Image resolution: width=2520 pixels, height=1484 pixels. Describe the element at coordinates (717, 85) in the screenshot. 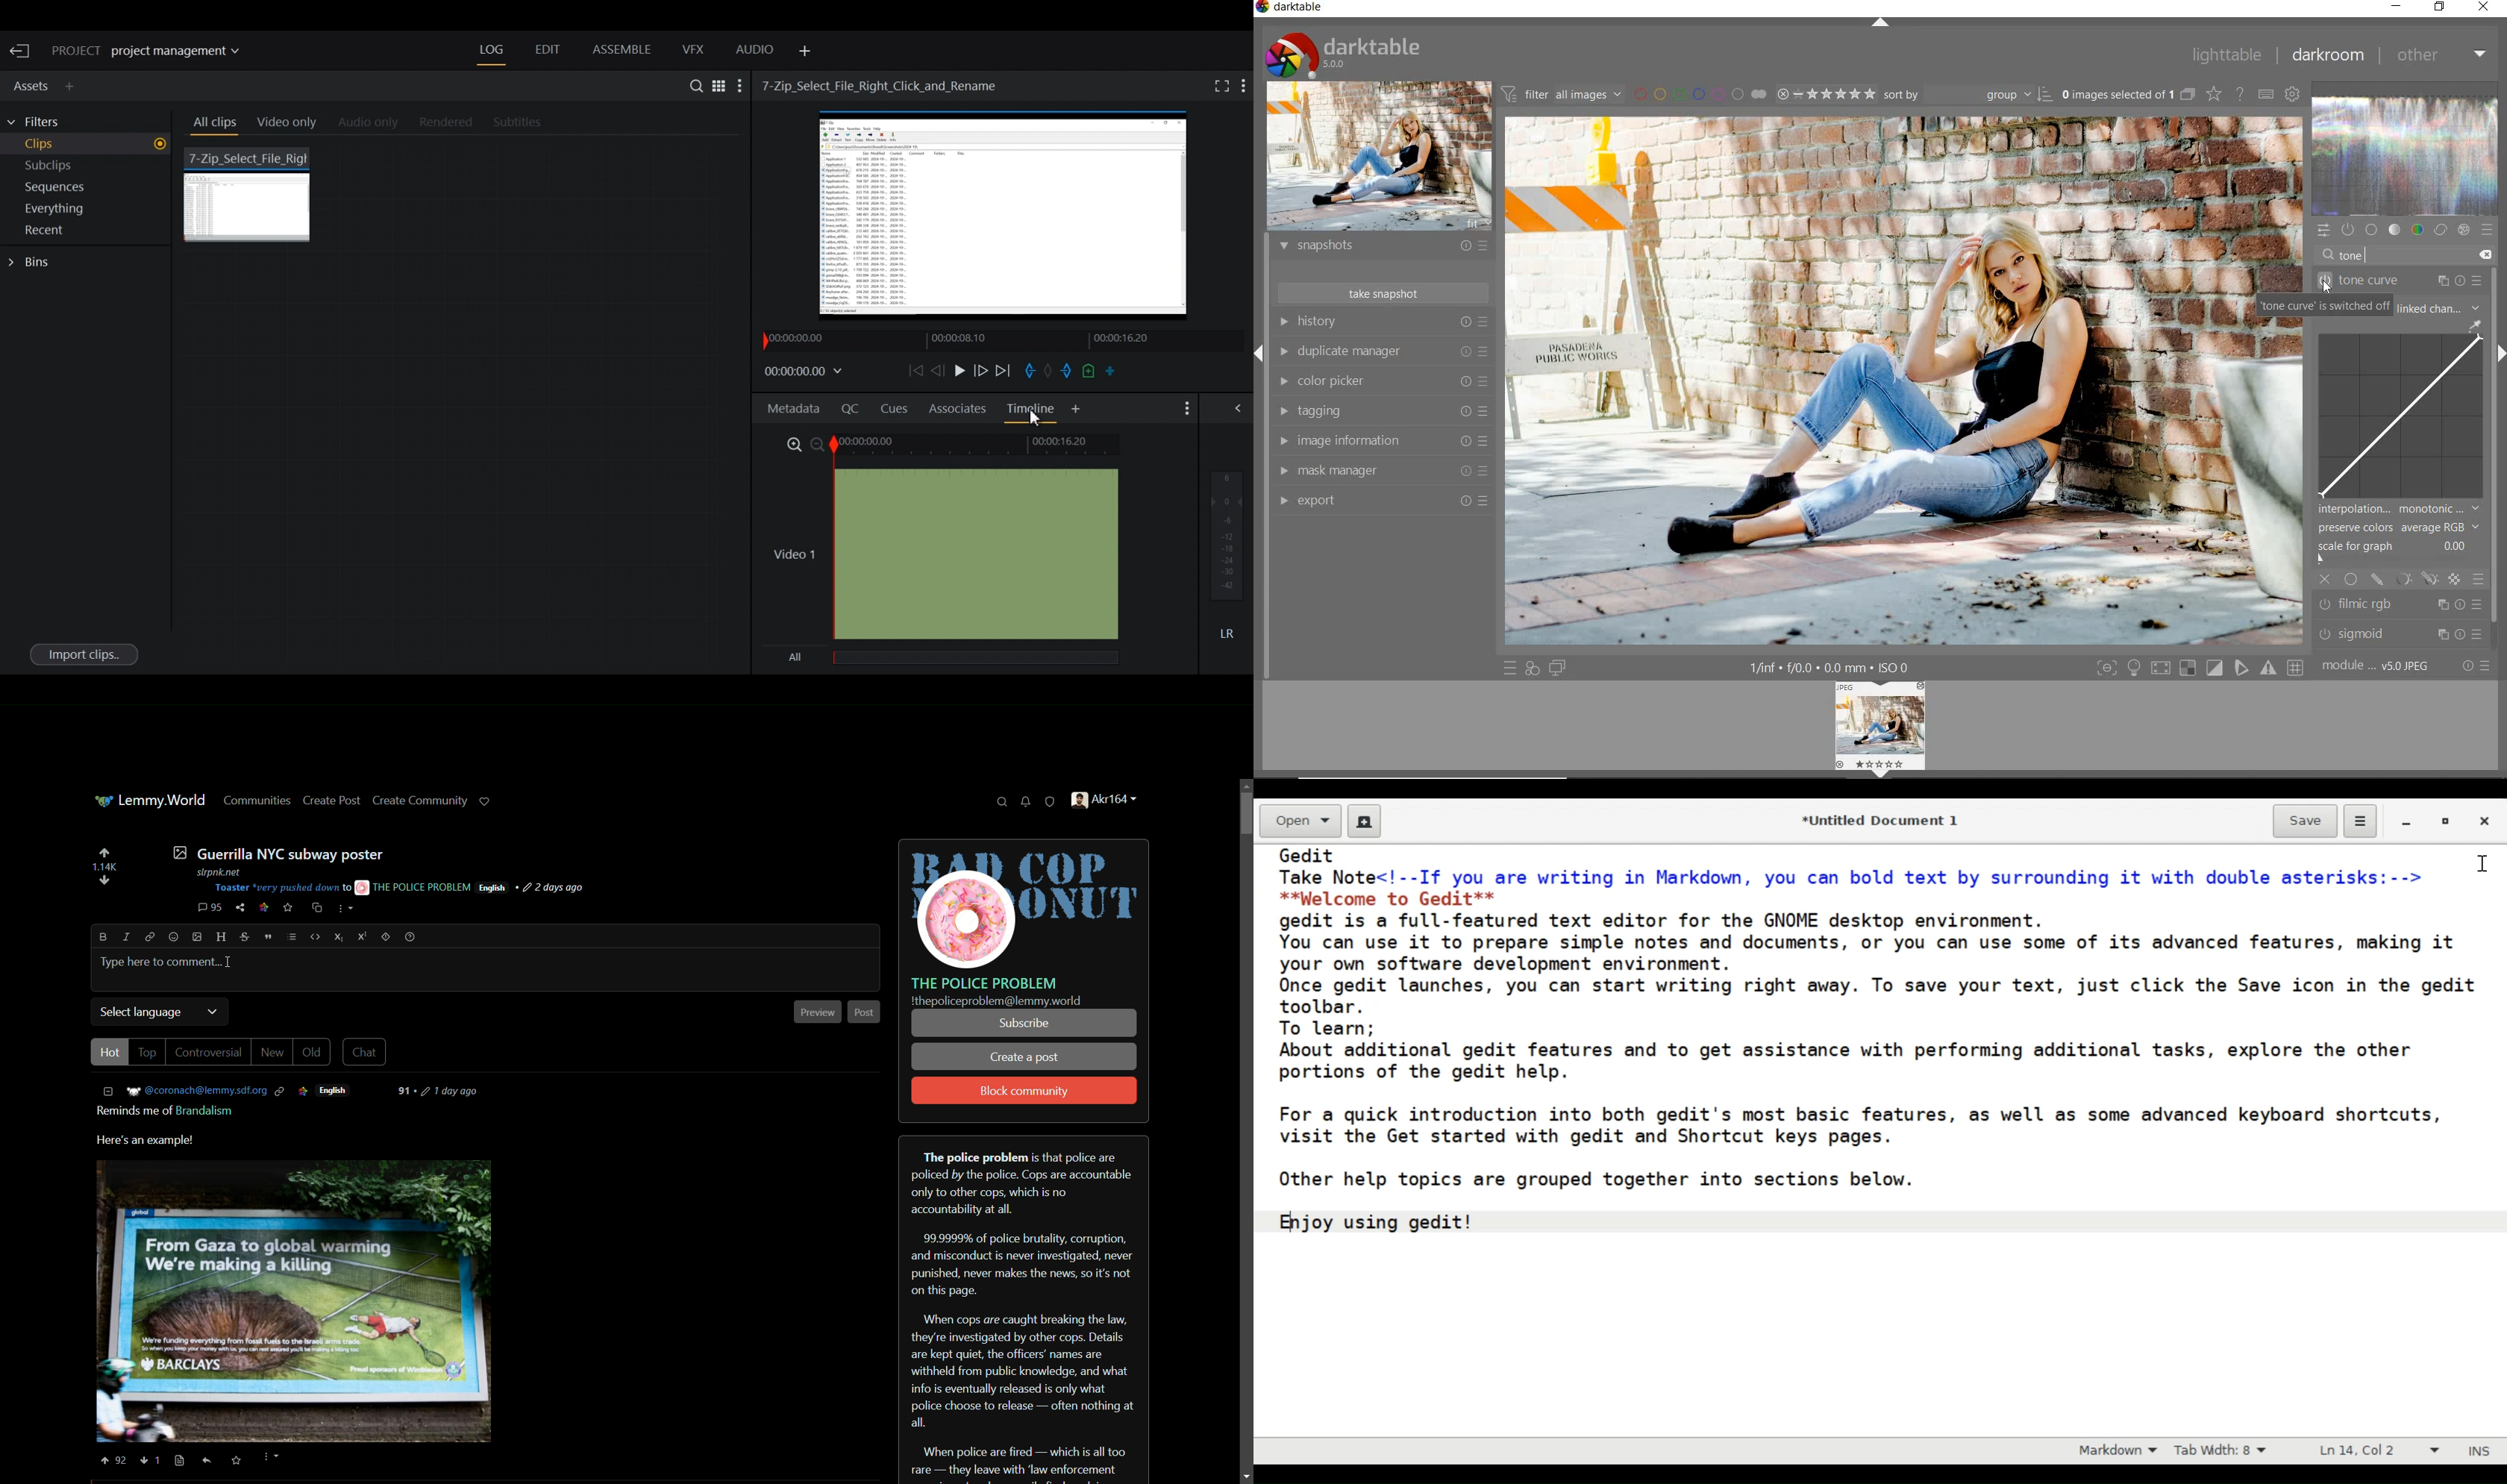

I see `Toggle between list and Tile View` at that location.